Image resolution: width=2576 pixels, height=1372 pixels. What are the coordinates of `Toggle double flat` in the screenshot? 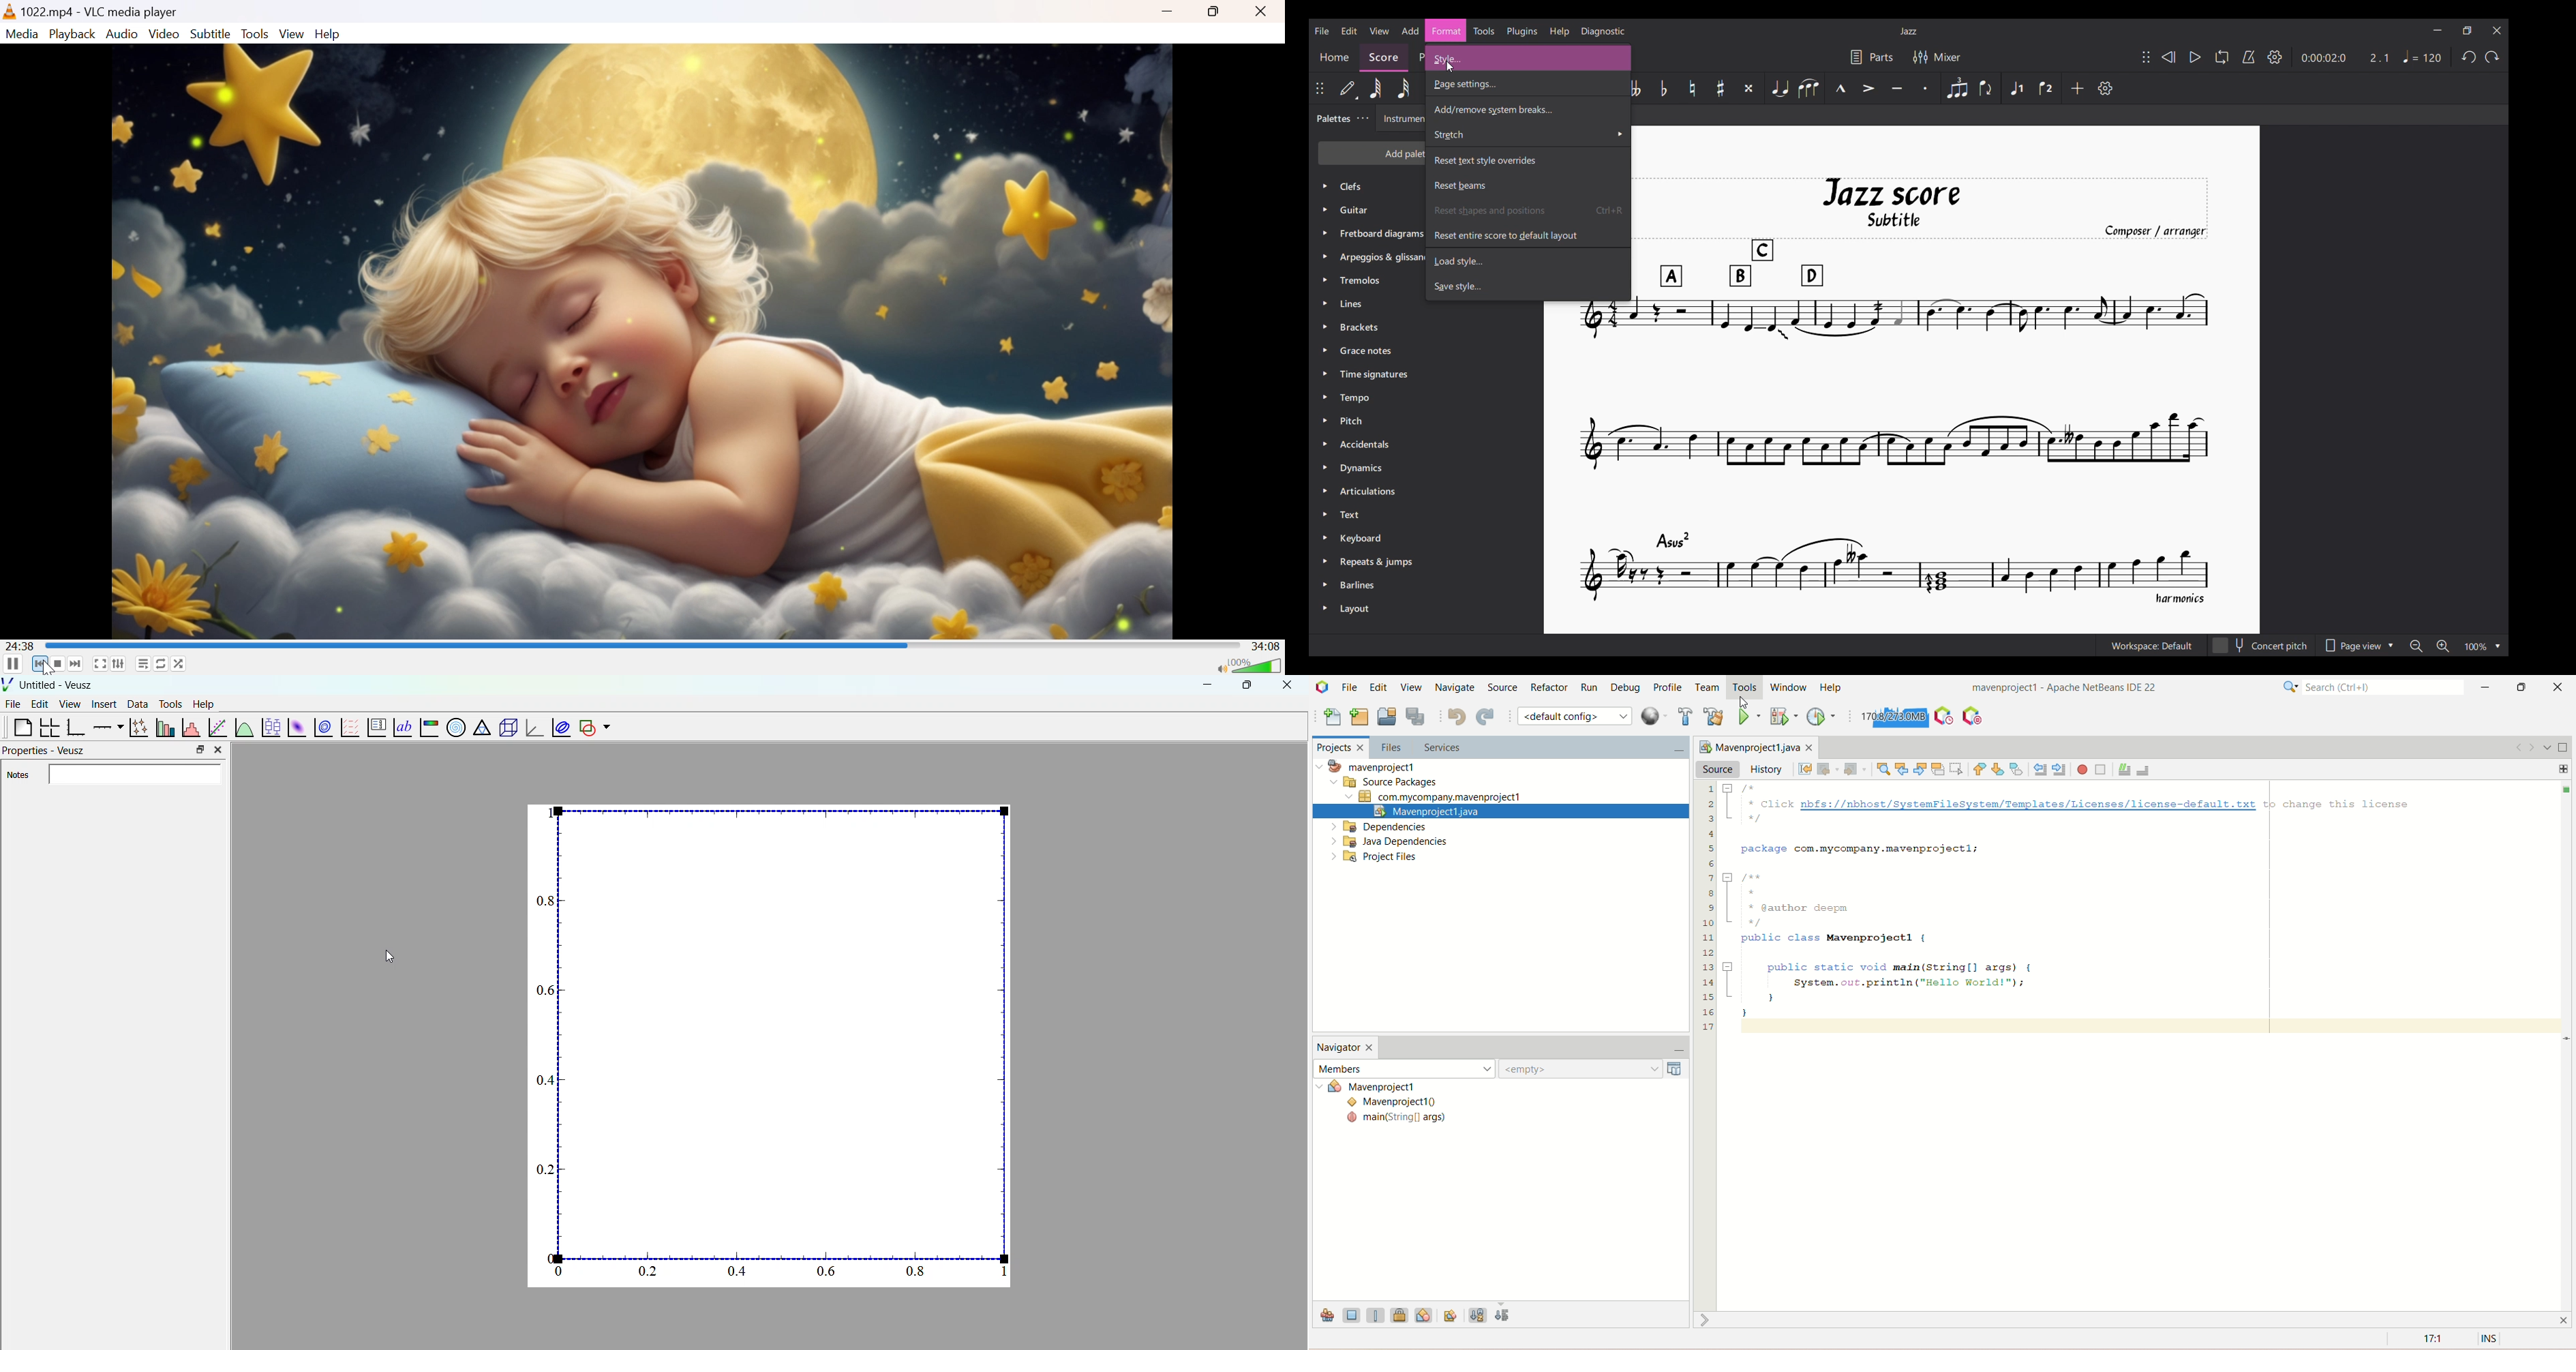 It's located at (1635, 88).